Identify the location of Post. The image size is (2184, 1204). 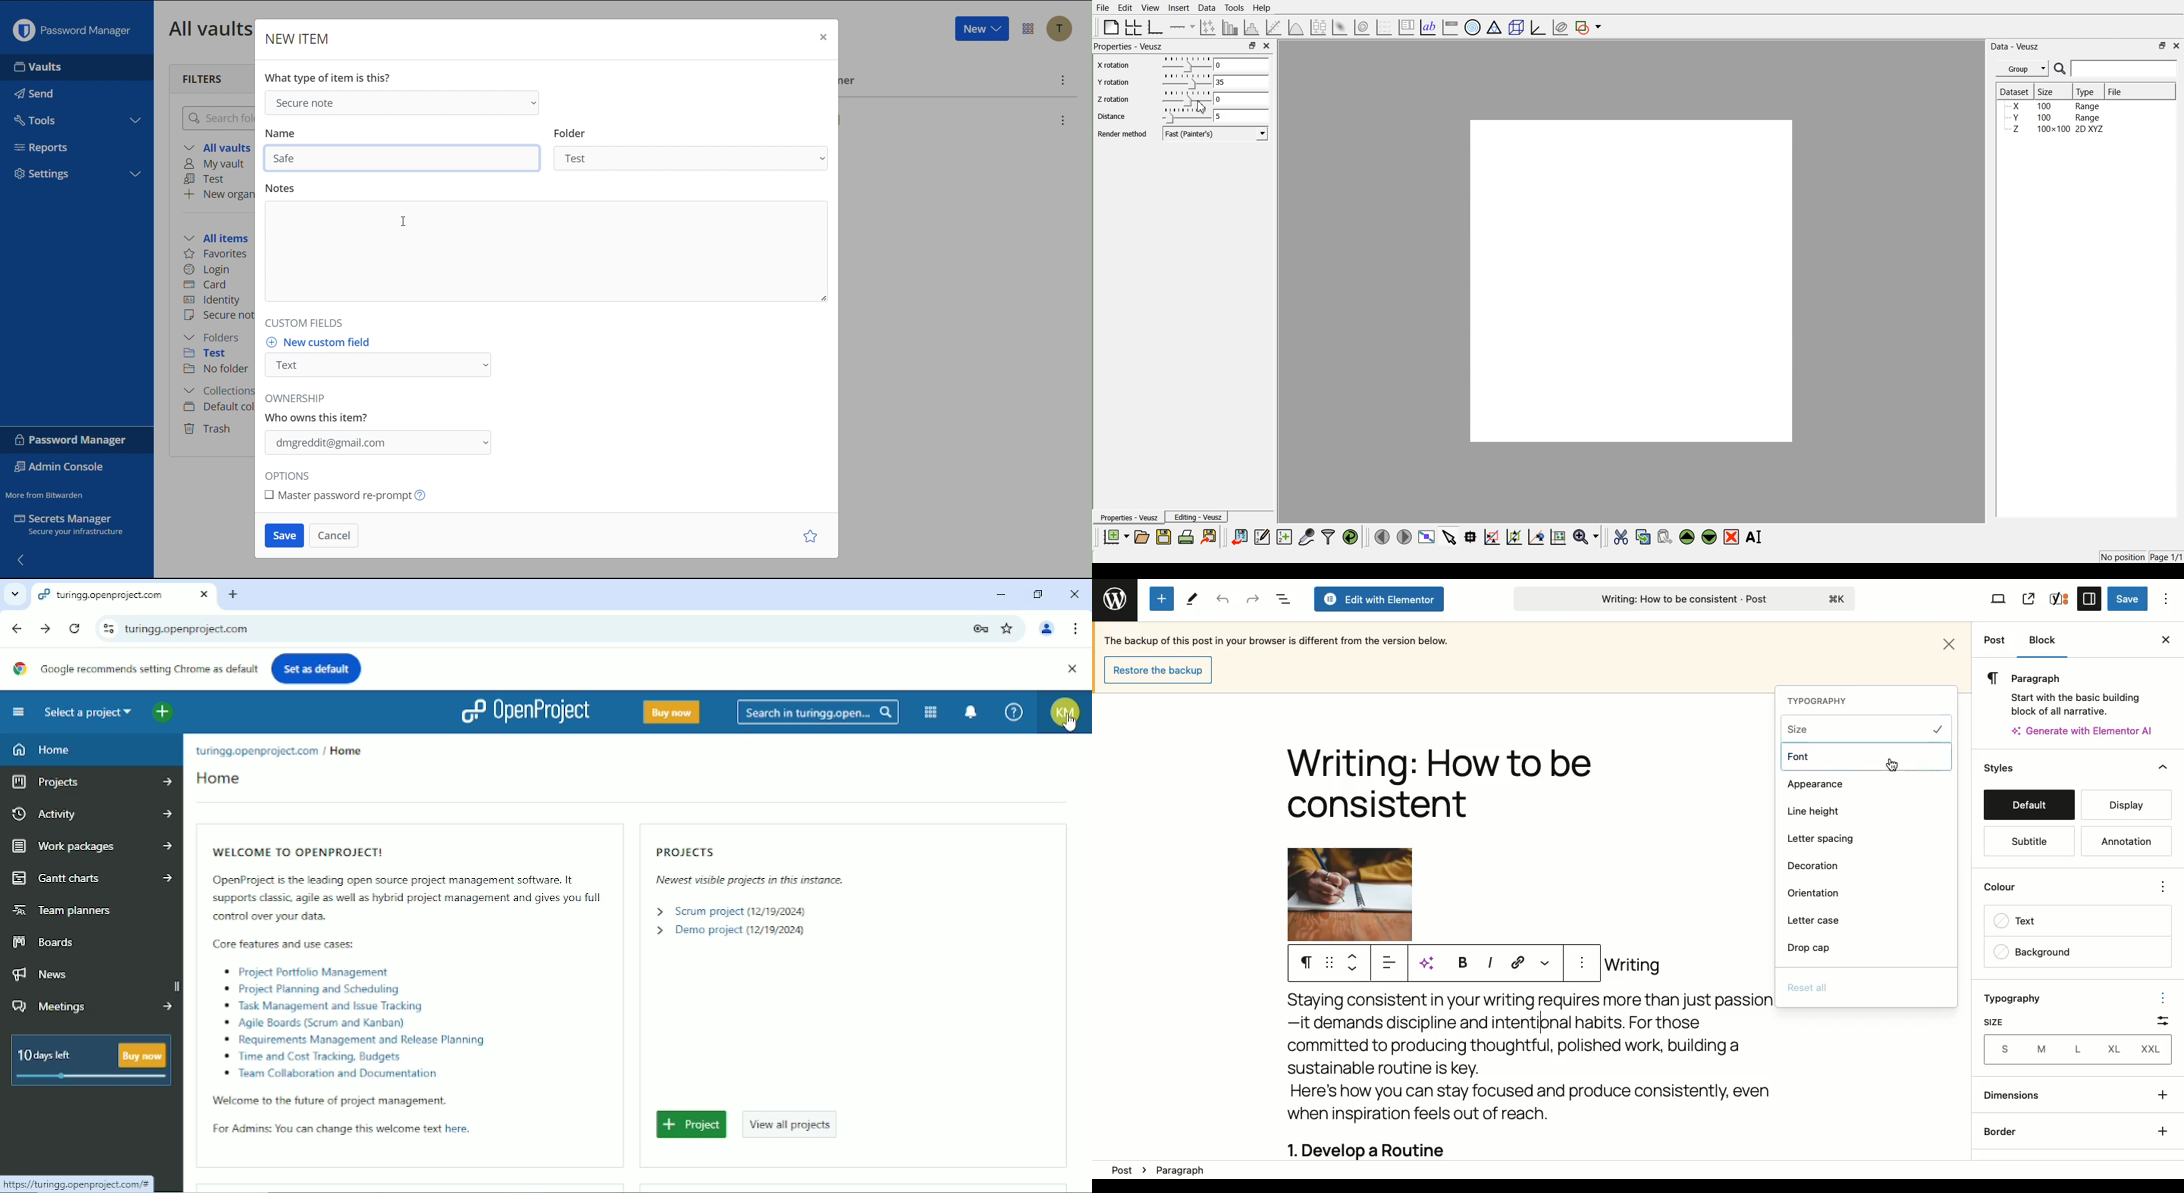
(1994, 641).